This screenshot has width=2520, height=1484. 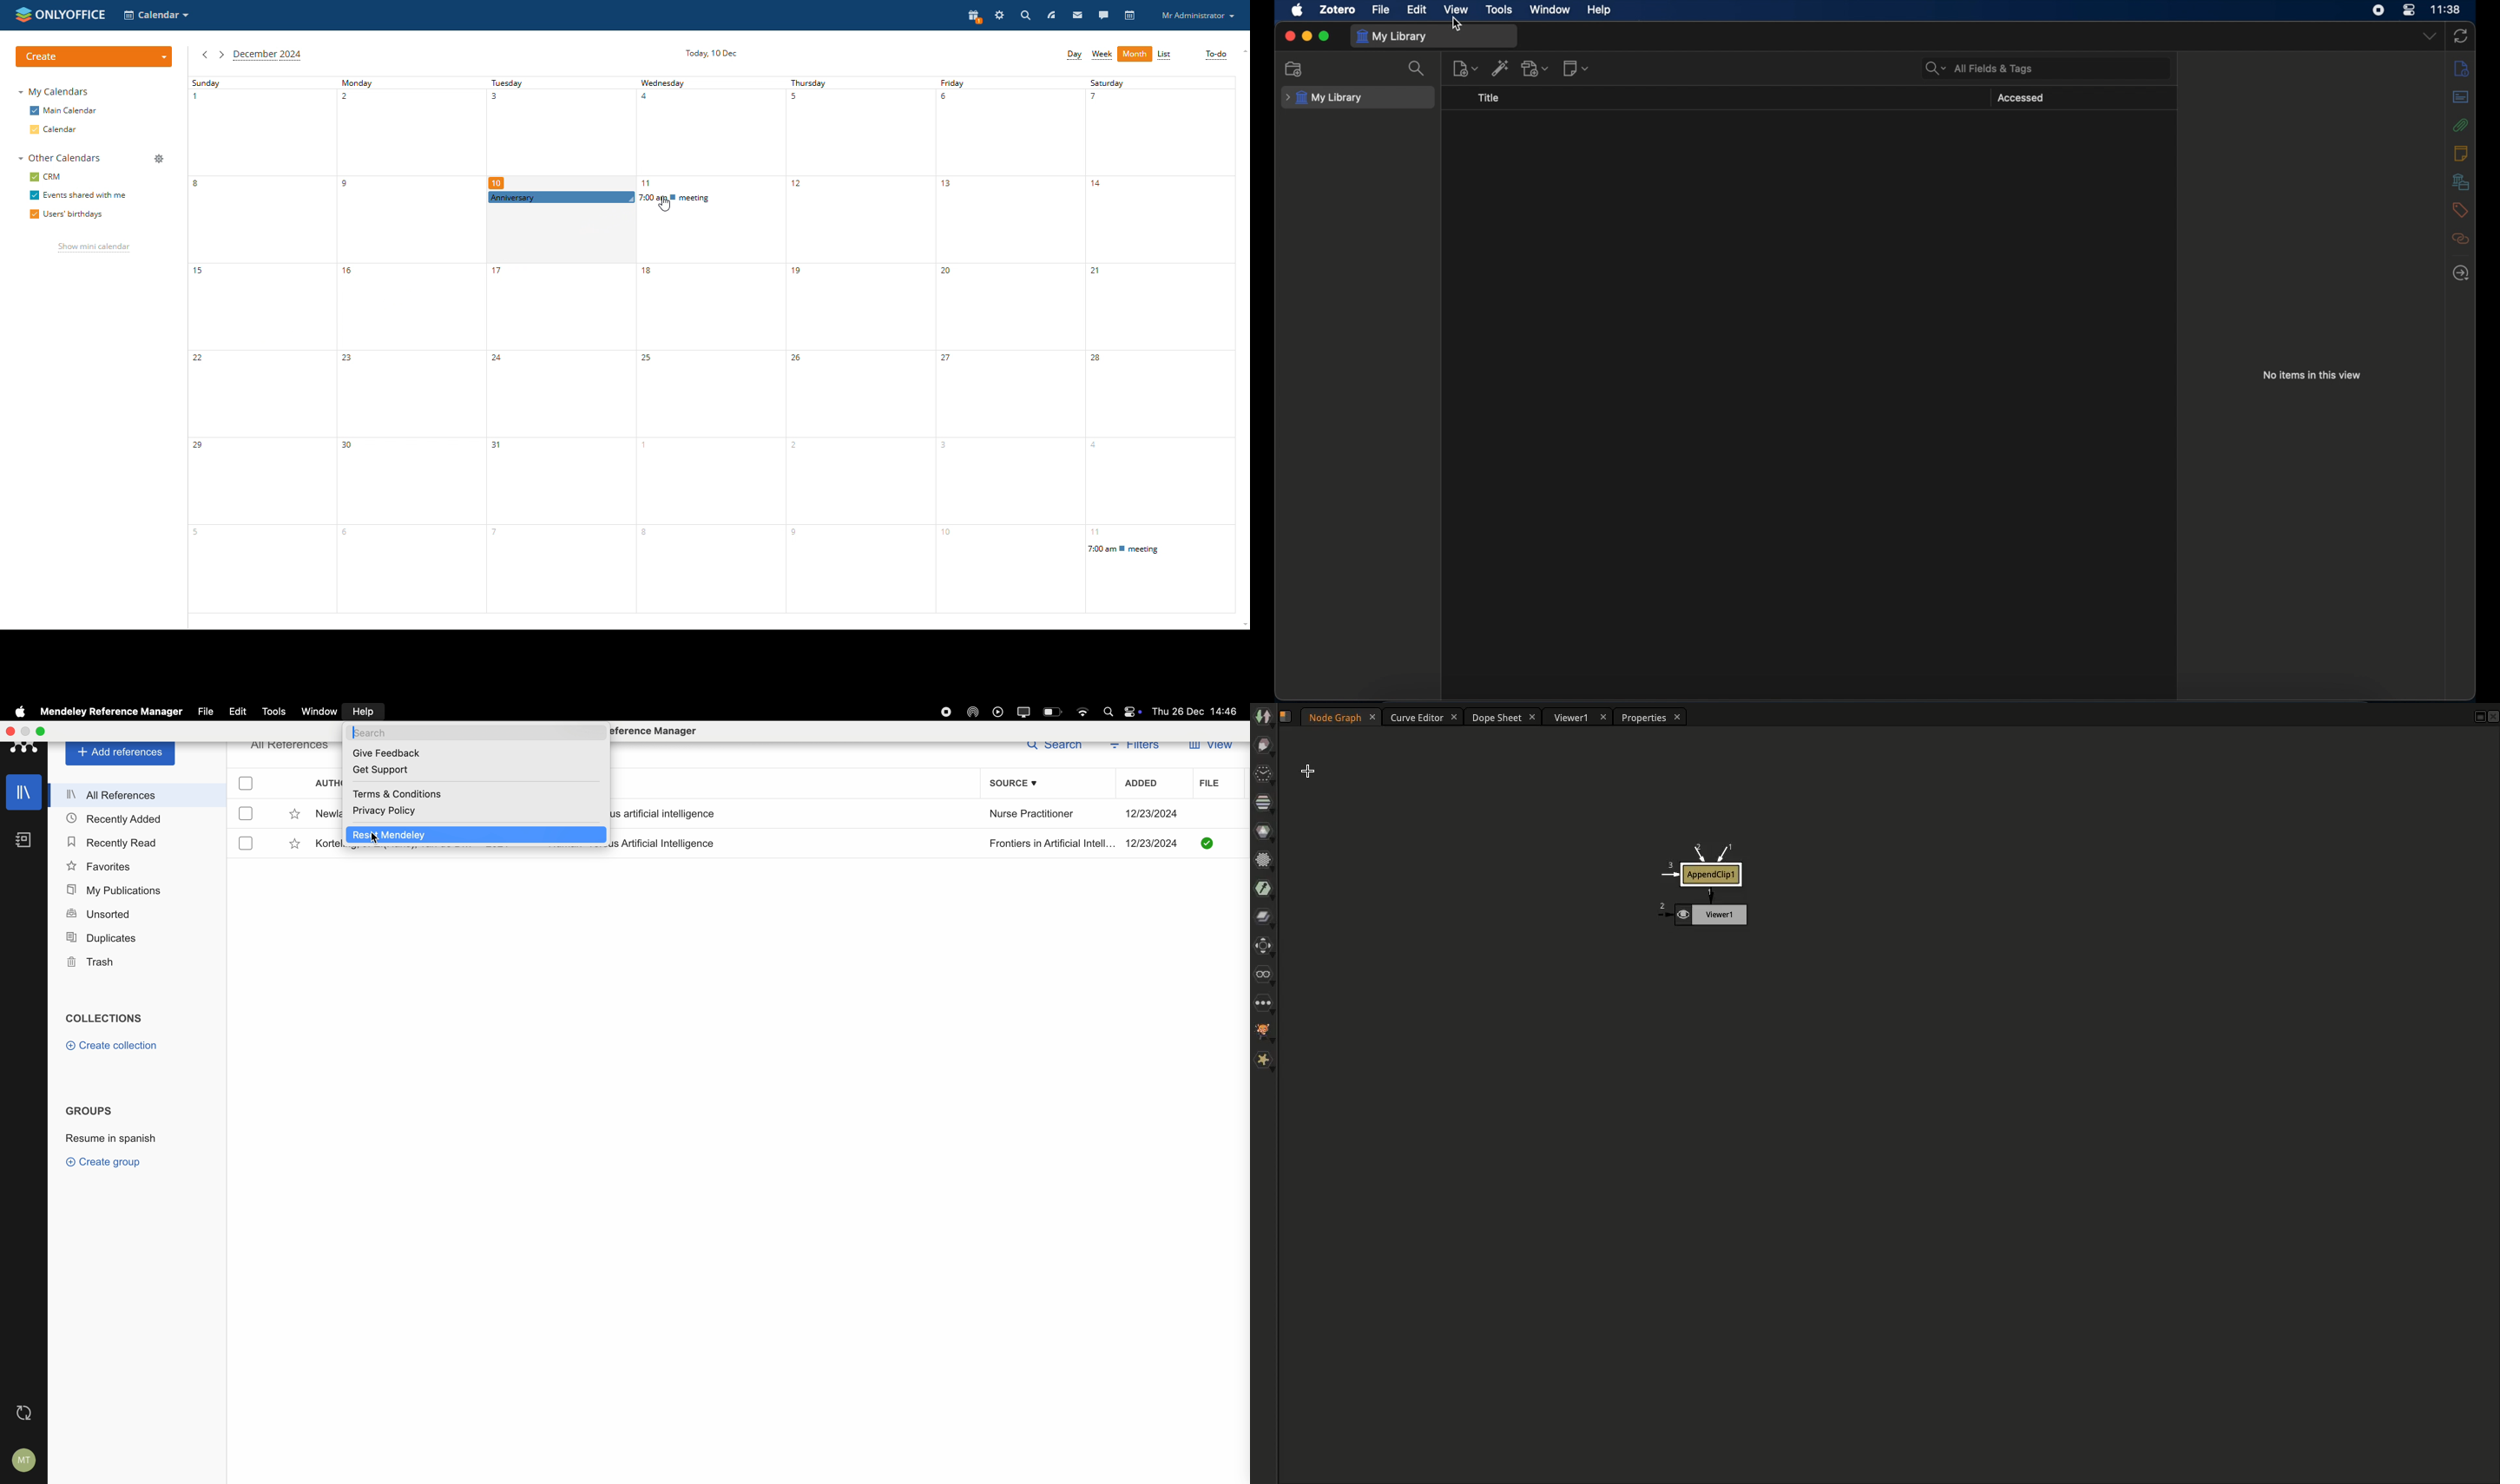 What do you see at coordinates (328, 843) in the screenshot?
I see `author` at bounding box center [328, 843].